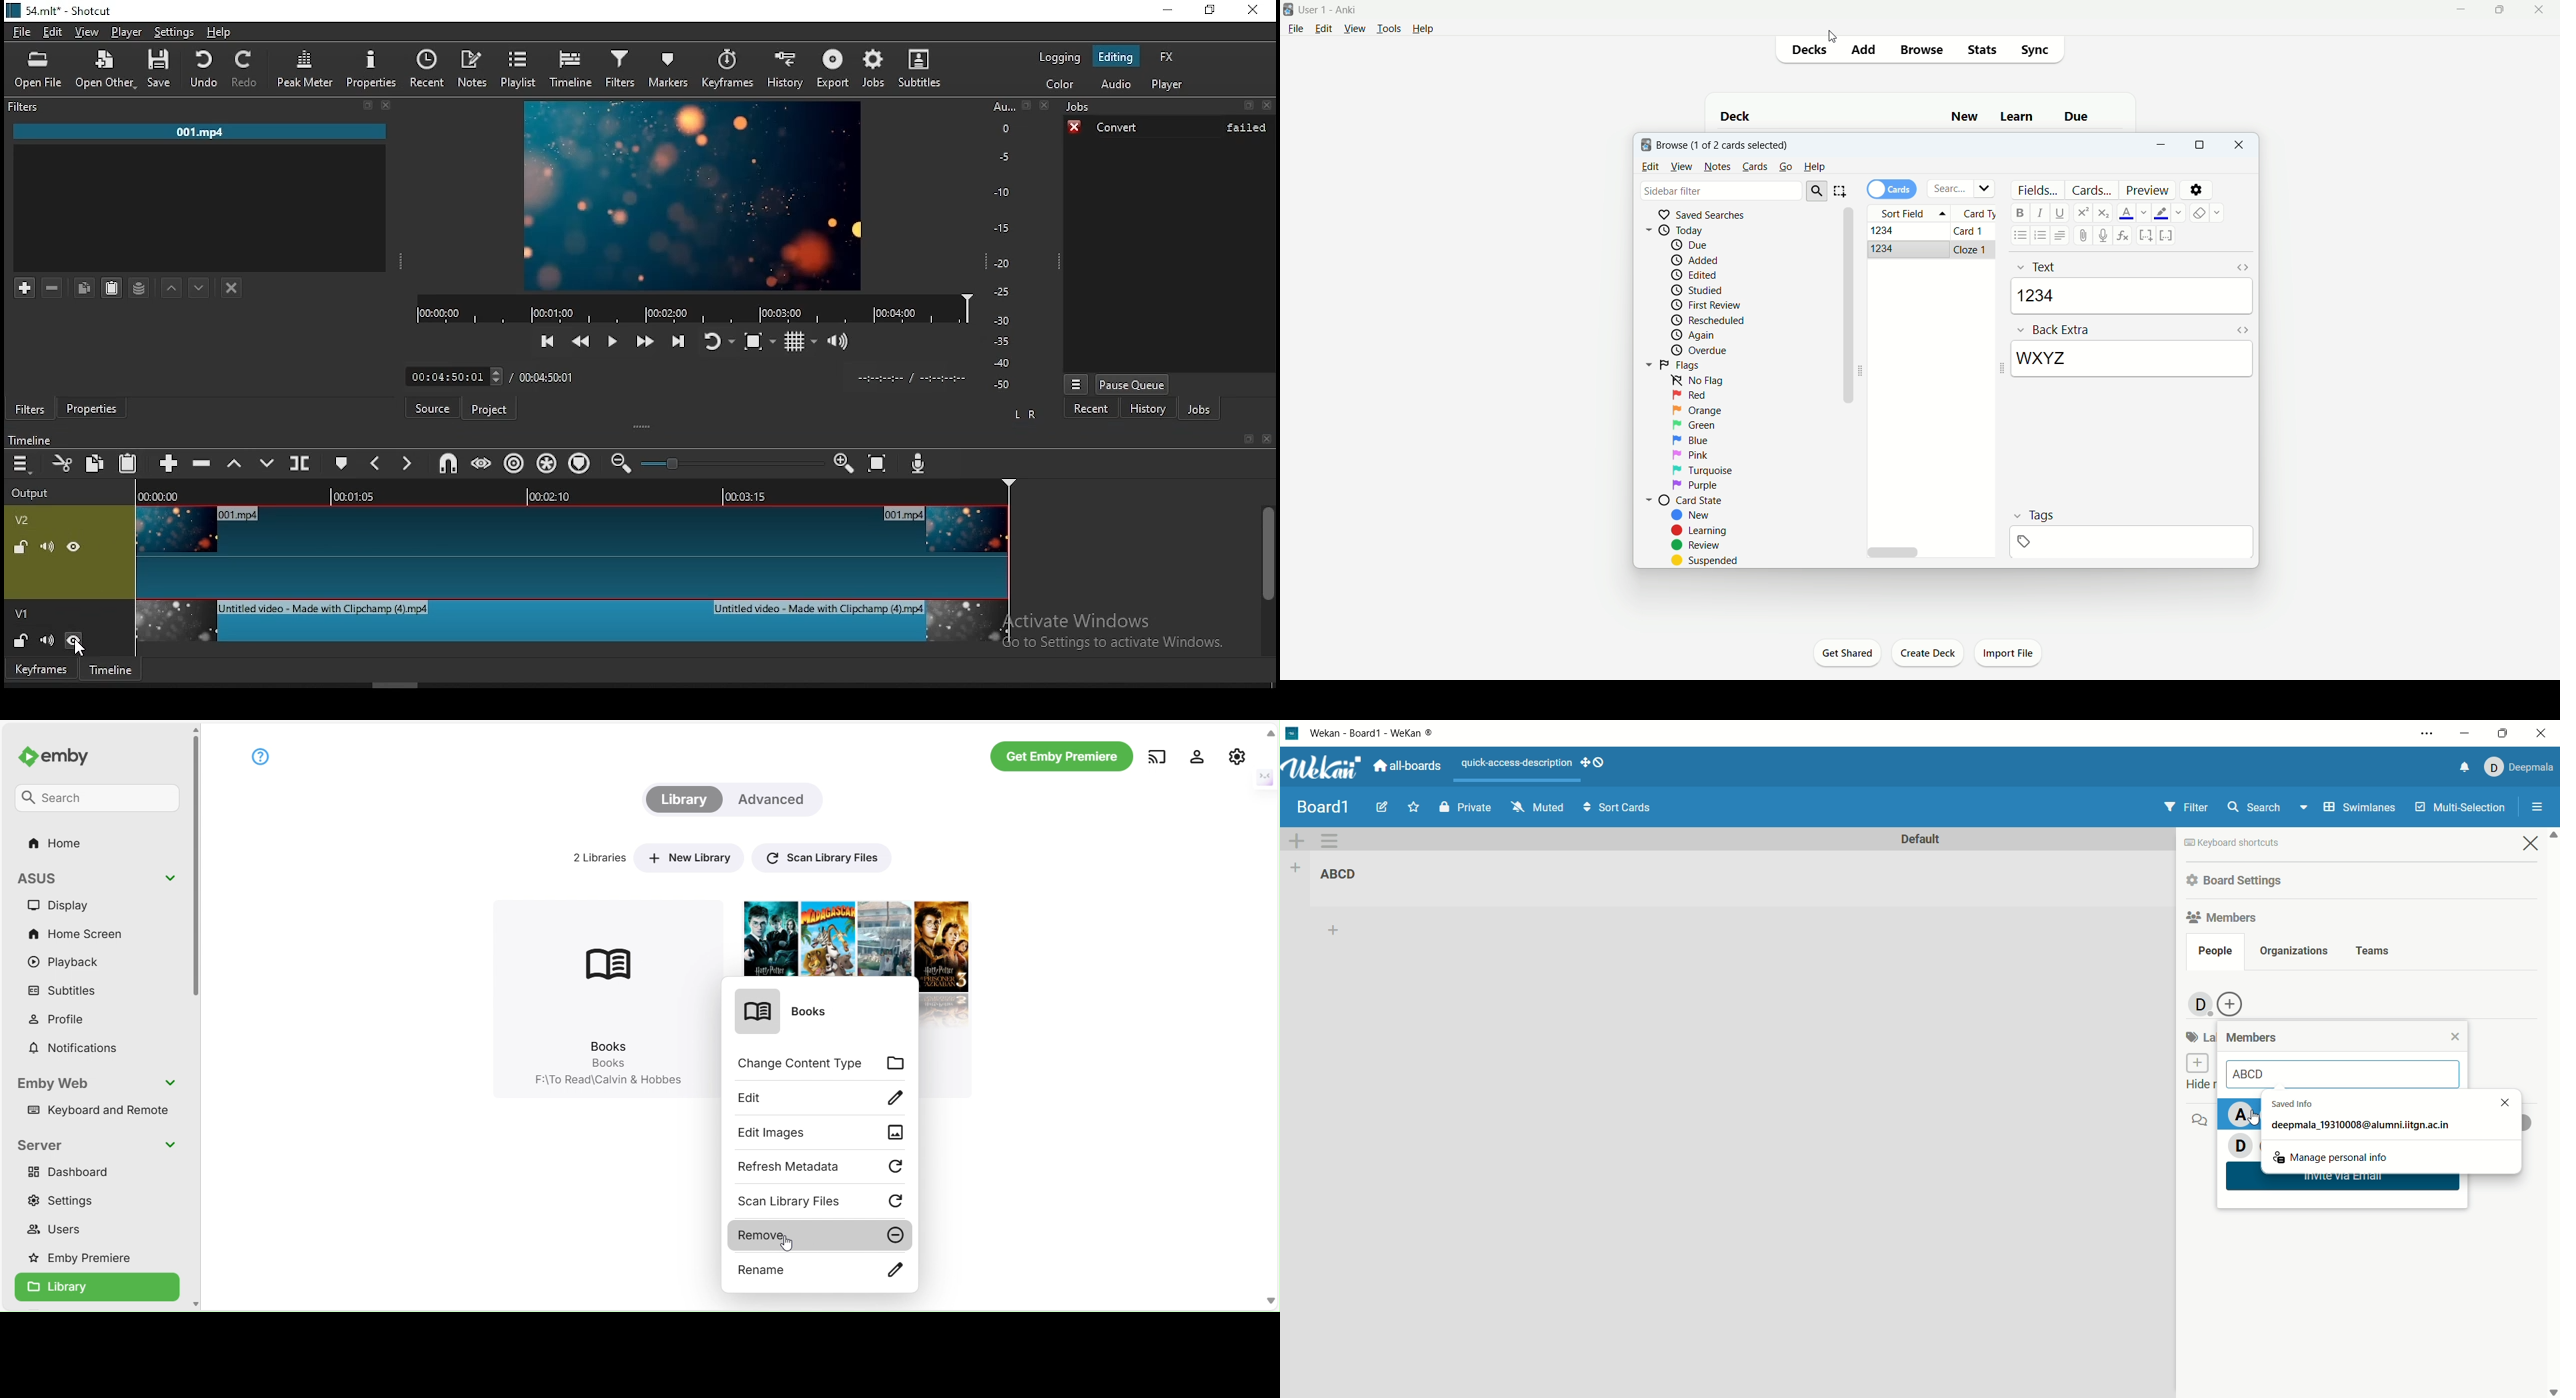 The image size is (2576, 1400). What do you see at coordinates (1698, 214) in the screenshot?
I see `saved searches` at bounding box center [1698, 214].